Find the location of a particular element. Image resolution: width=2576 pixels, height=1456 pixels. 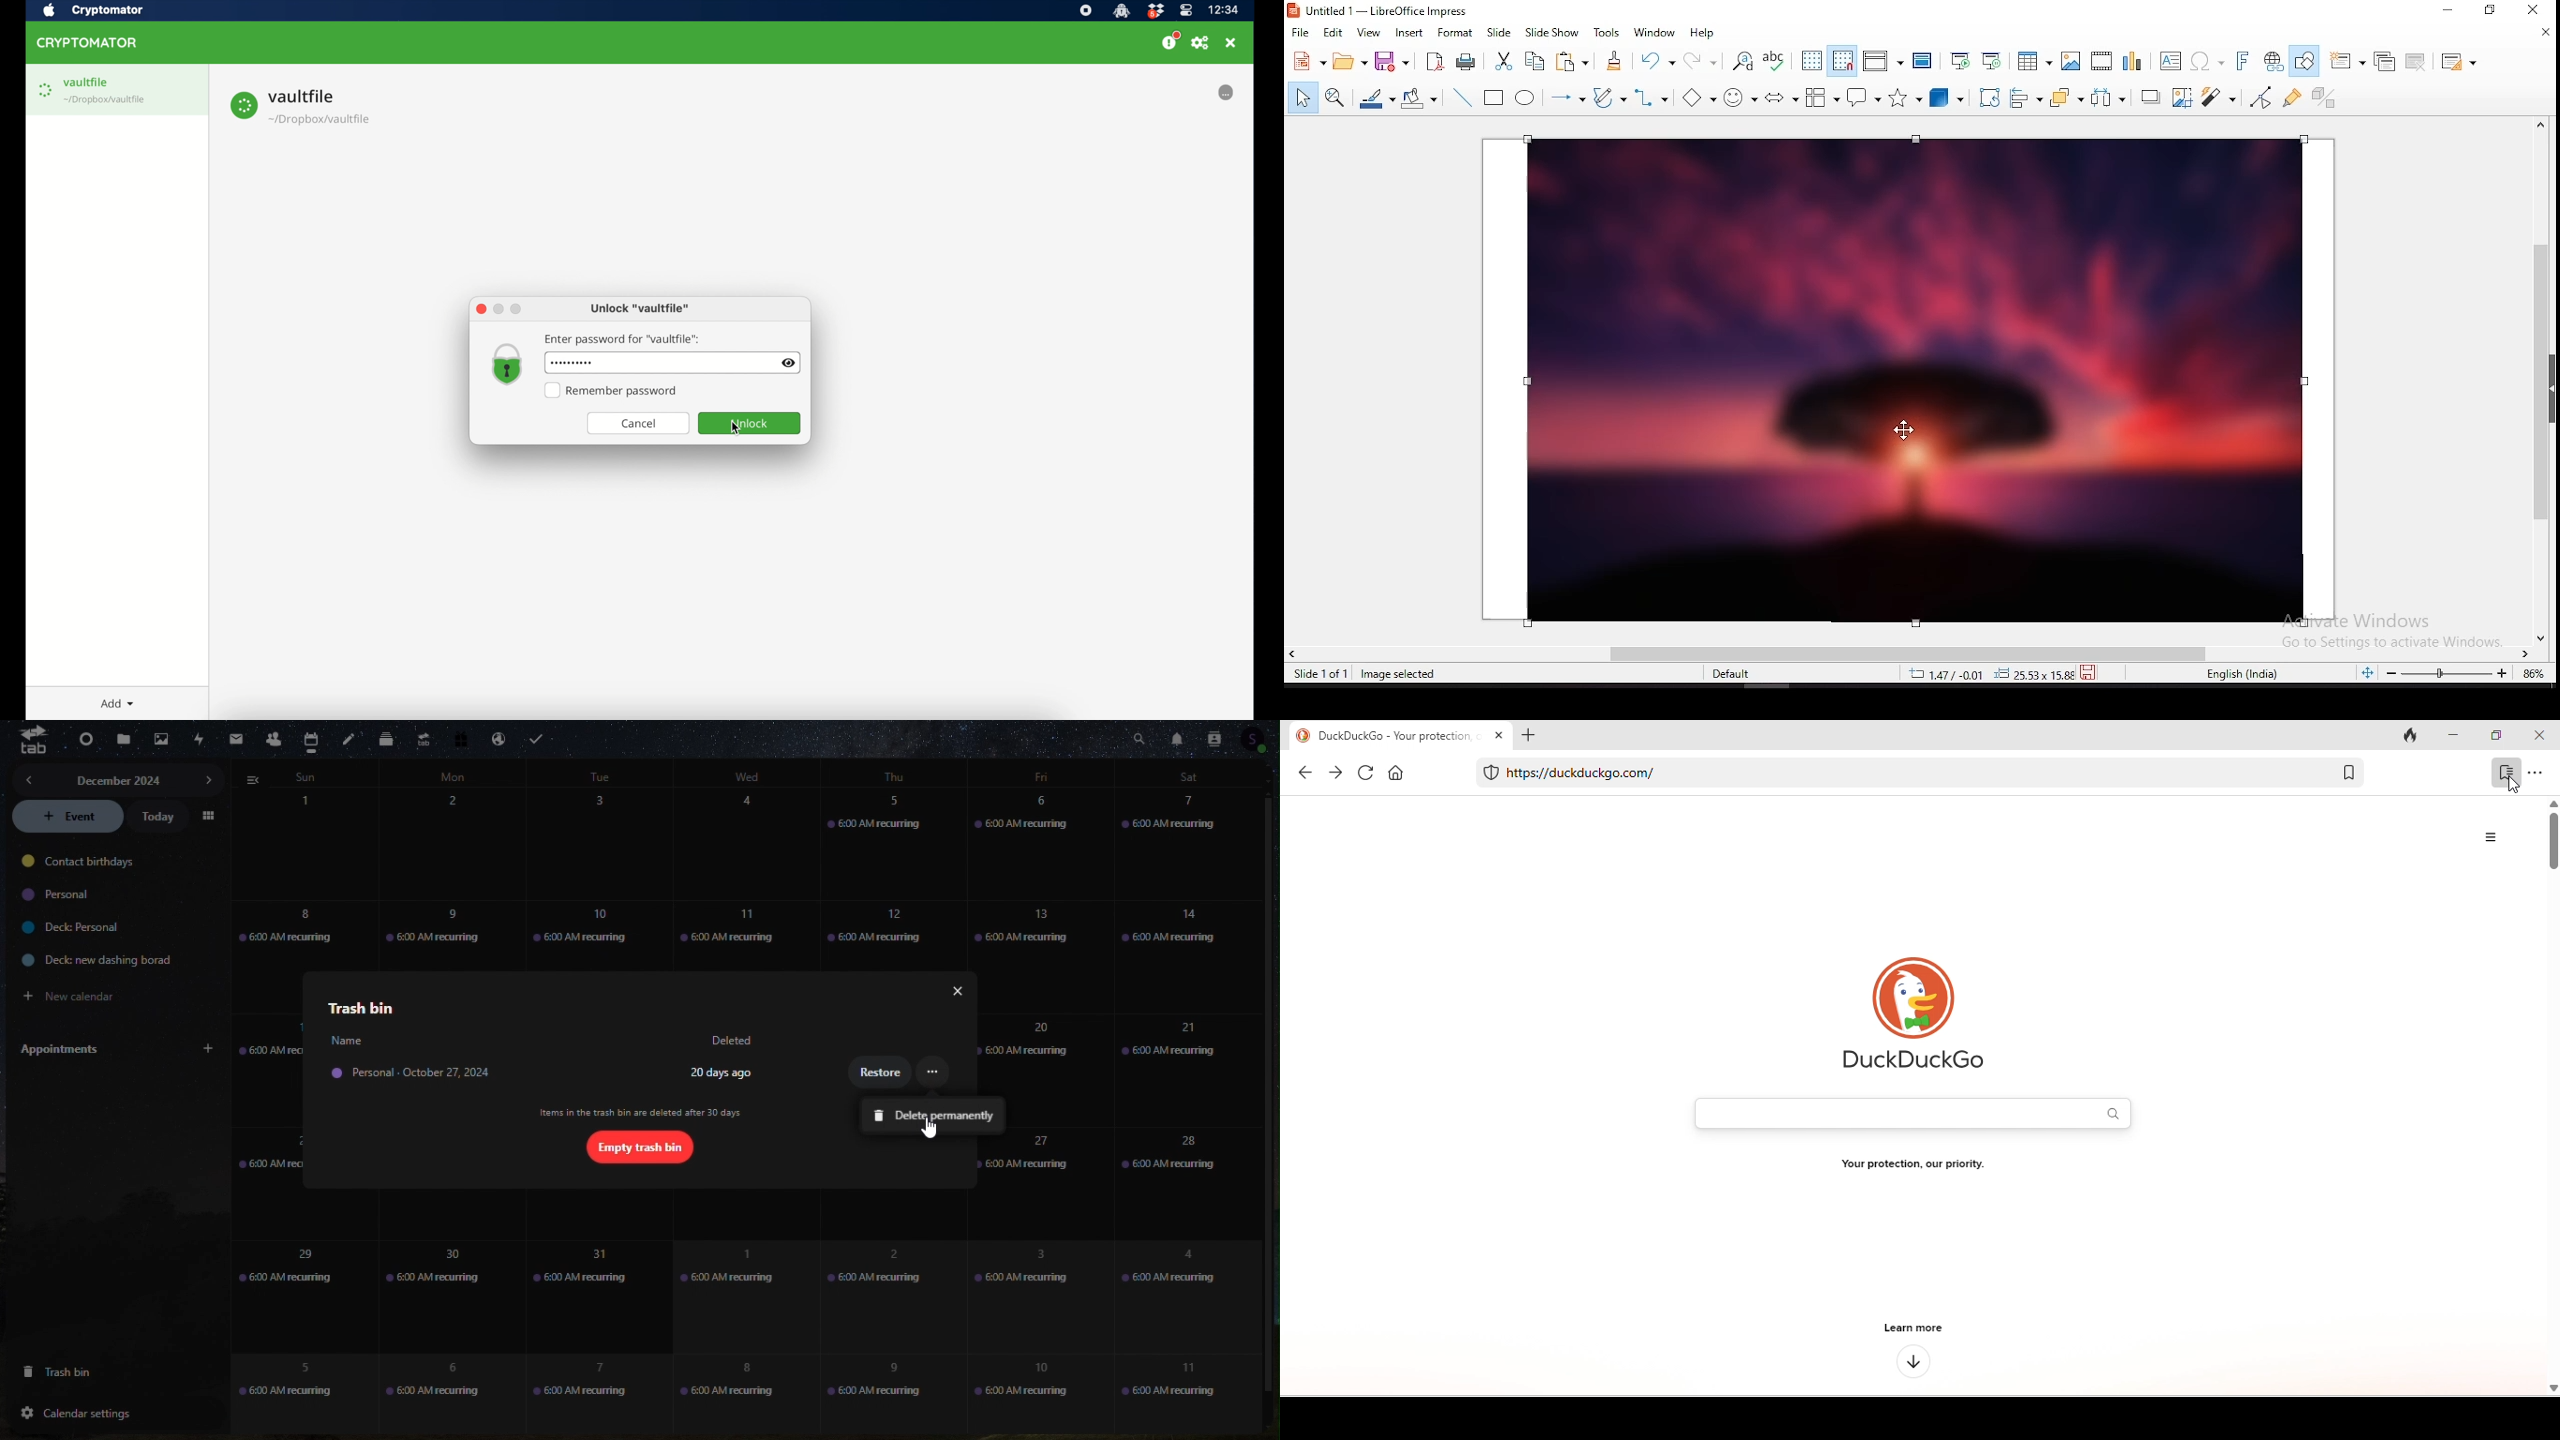

13 is located at coordinates (1025, 931).